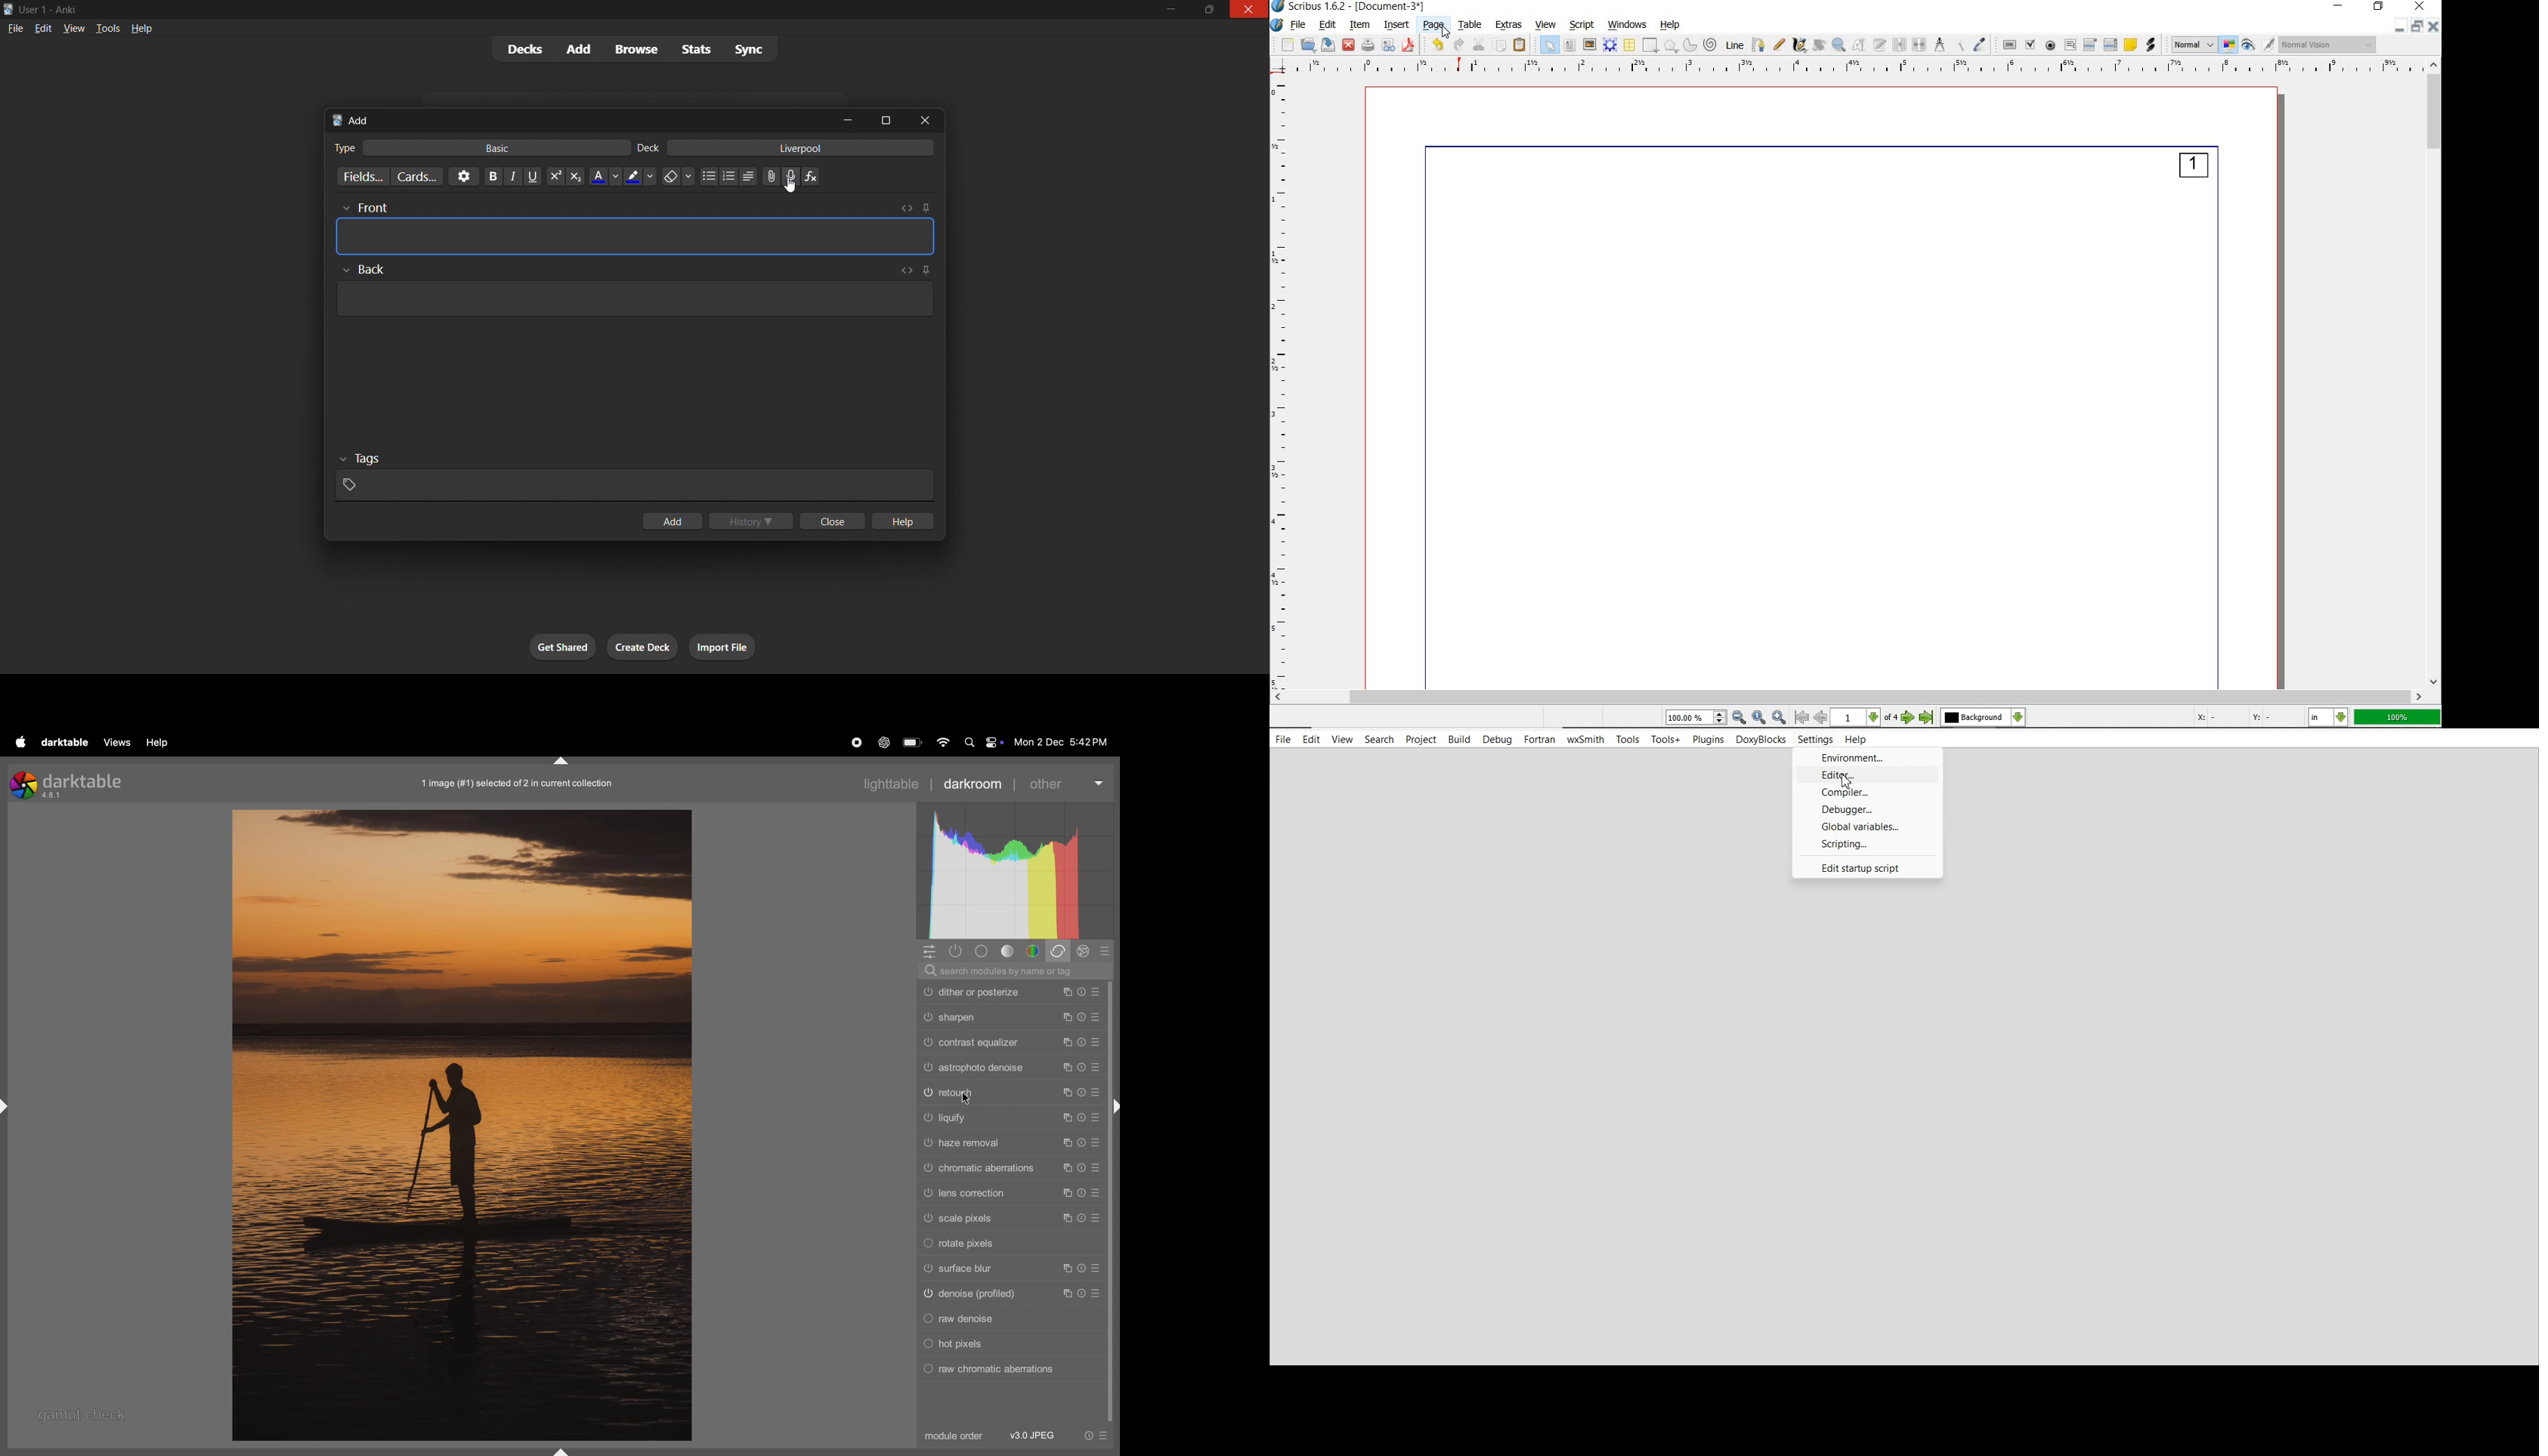 The height and width of the screenshot is (1456, 2548). What do you see at coordinates (549, 643) in the screenshot?
I see `get shared` at bounding box center [549, 643].